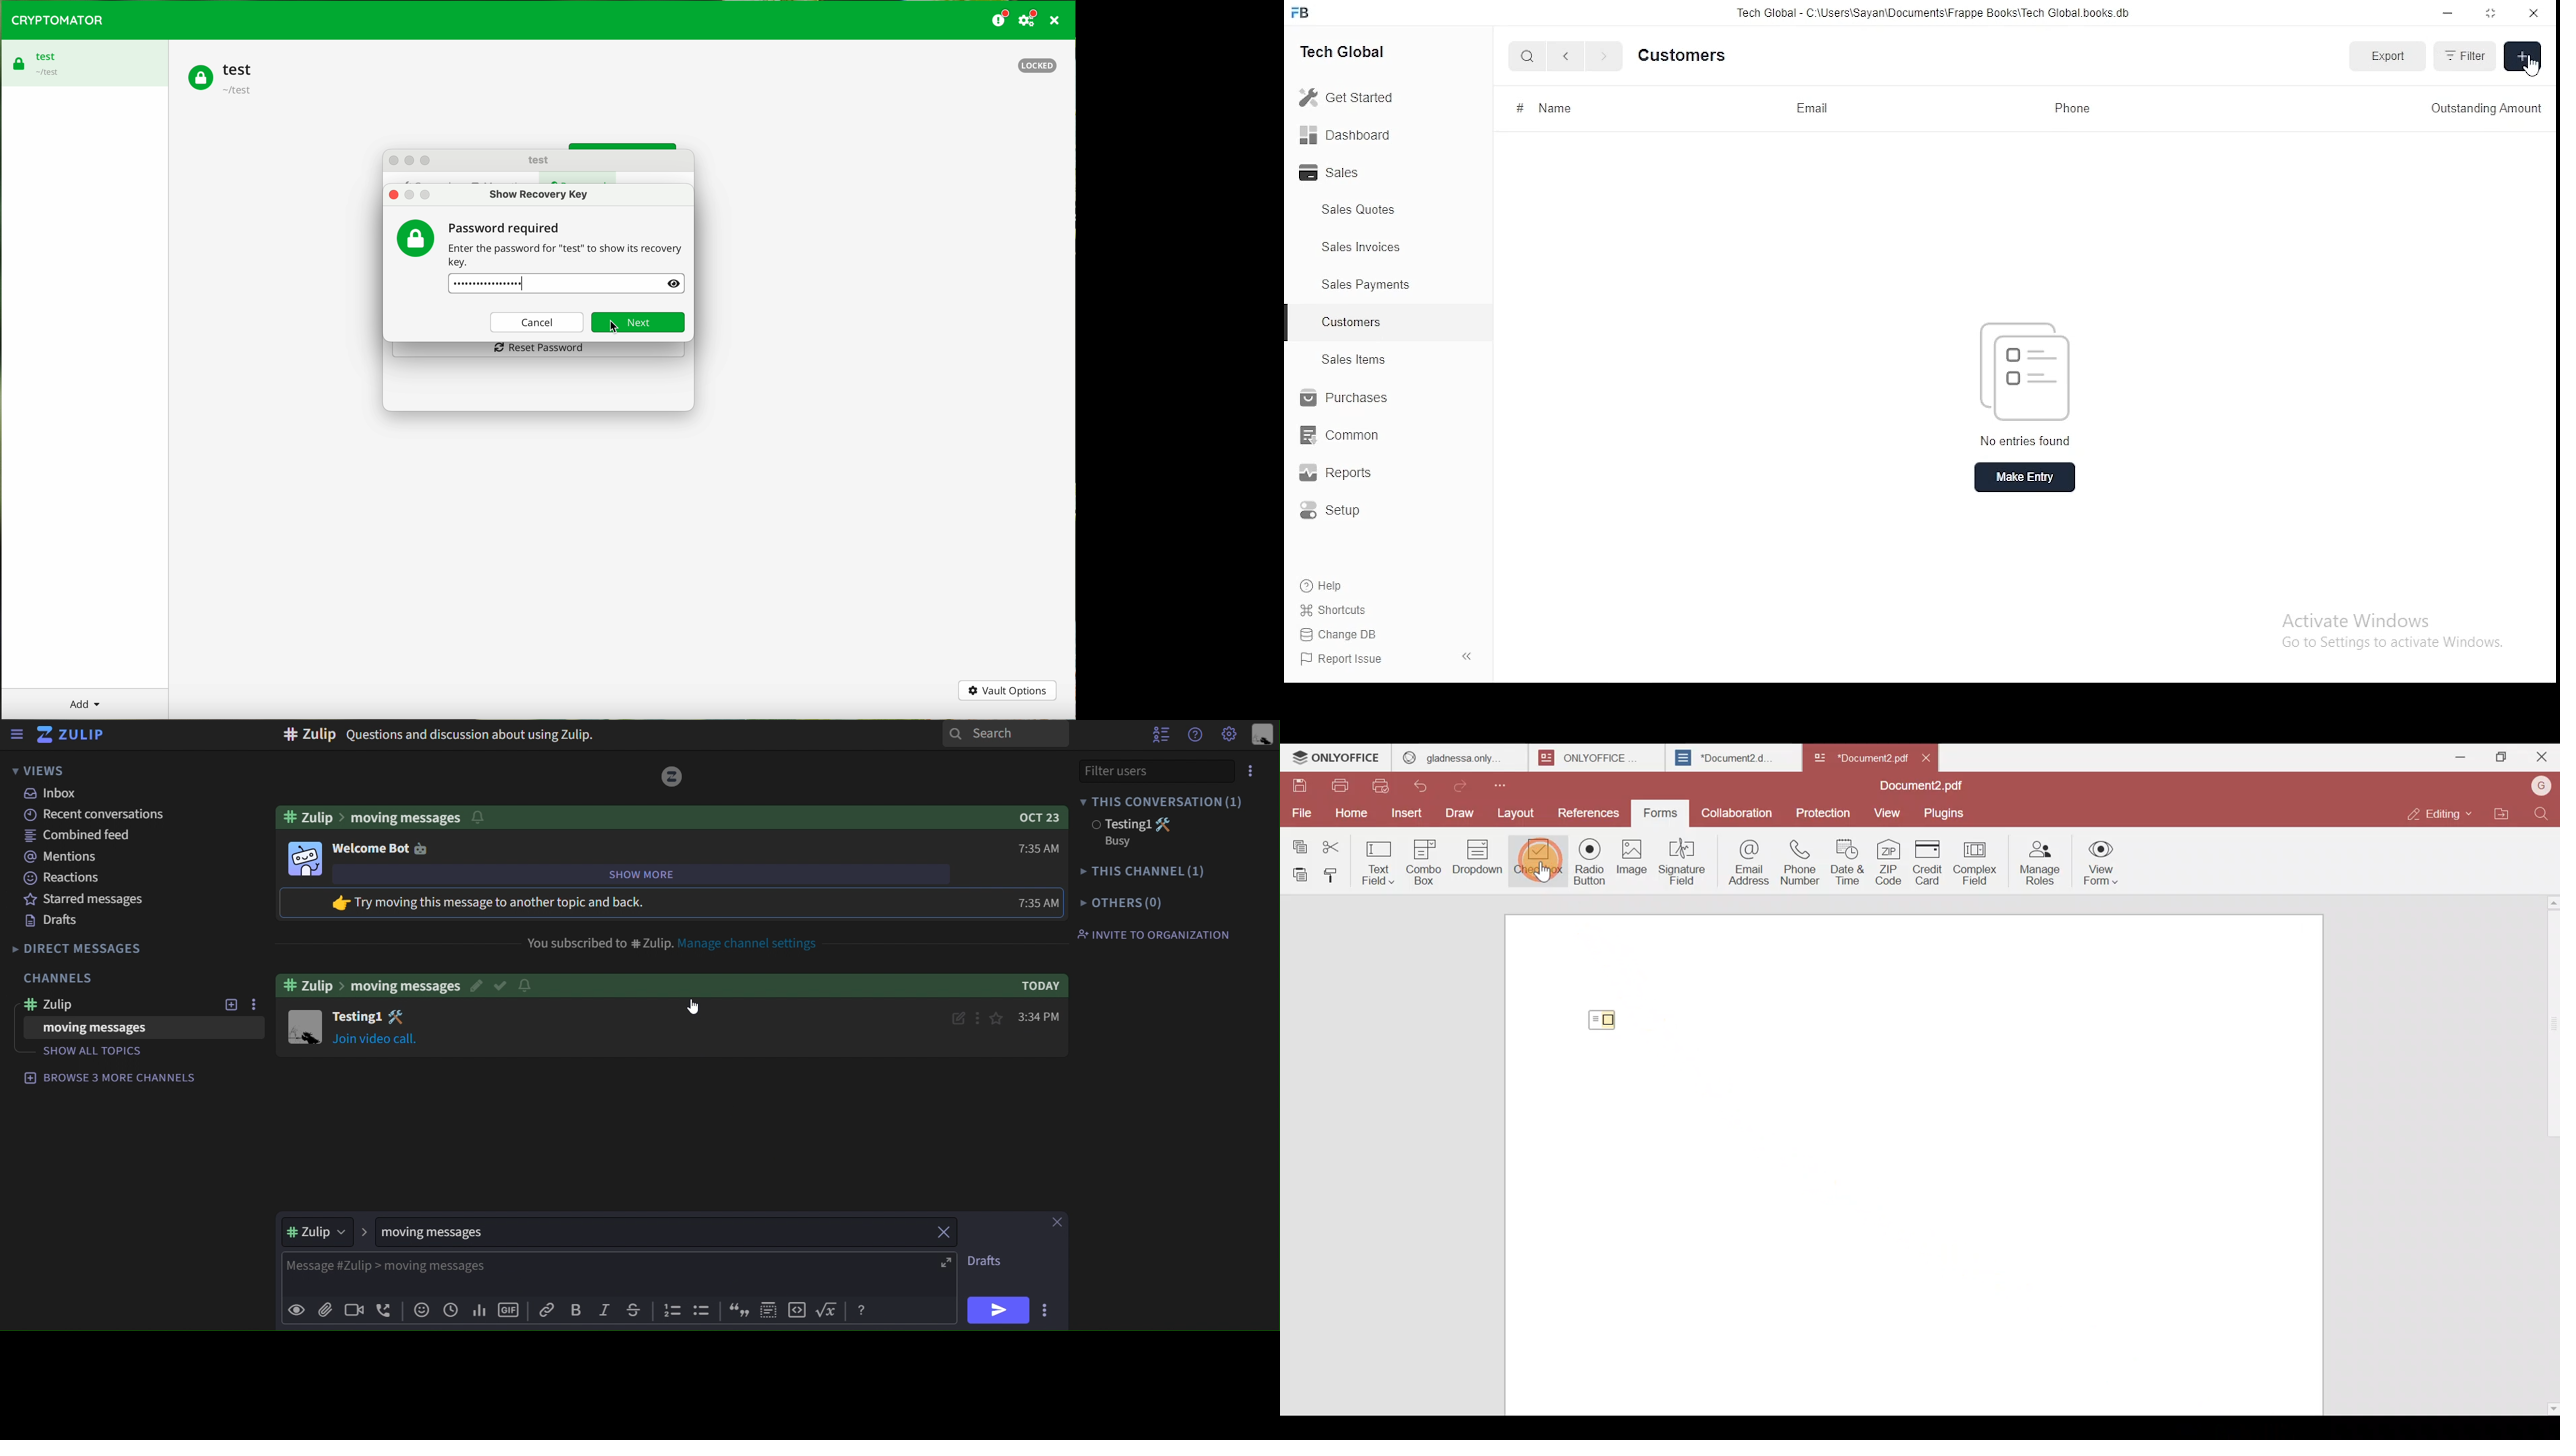 The height and width of the screenshot is (1456, 2576). I want to click on icon, so click(797, 1310).